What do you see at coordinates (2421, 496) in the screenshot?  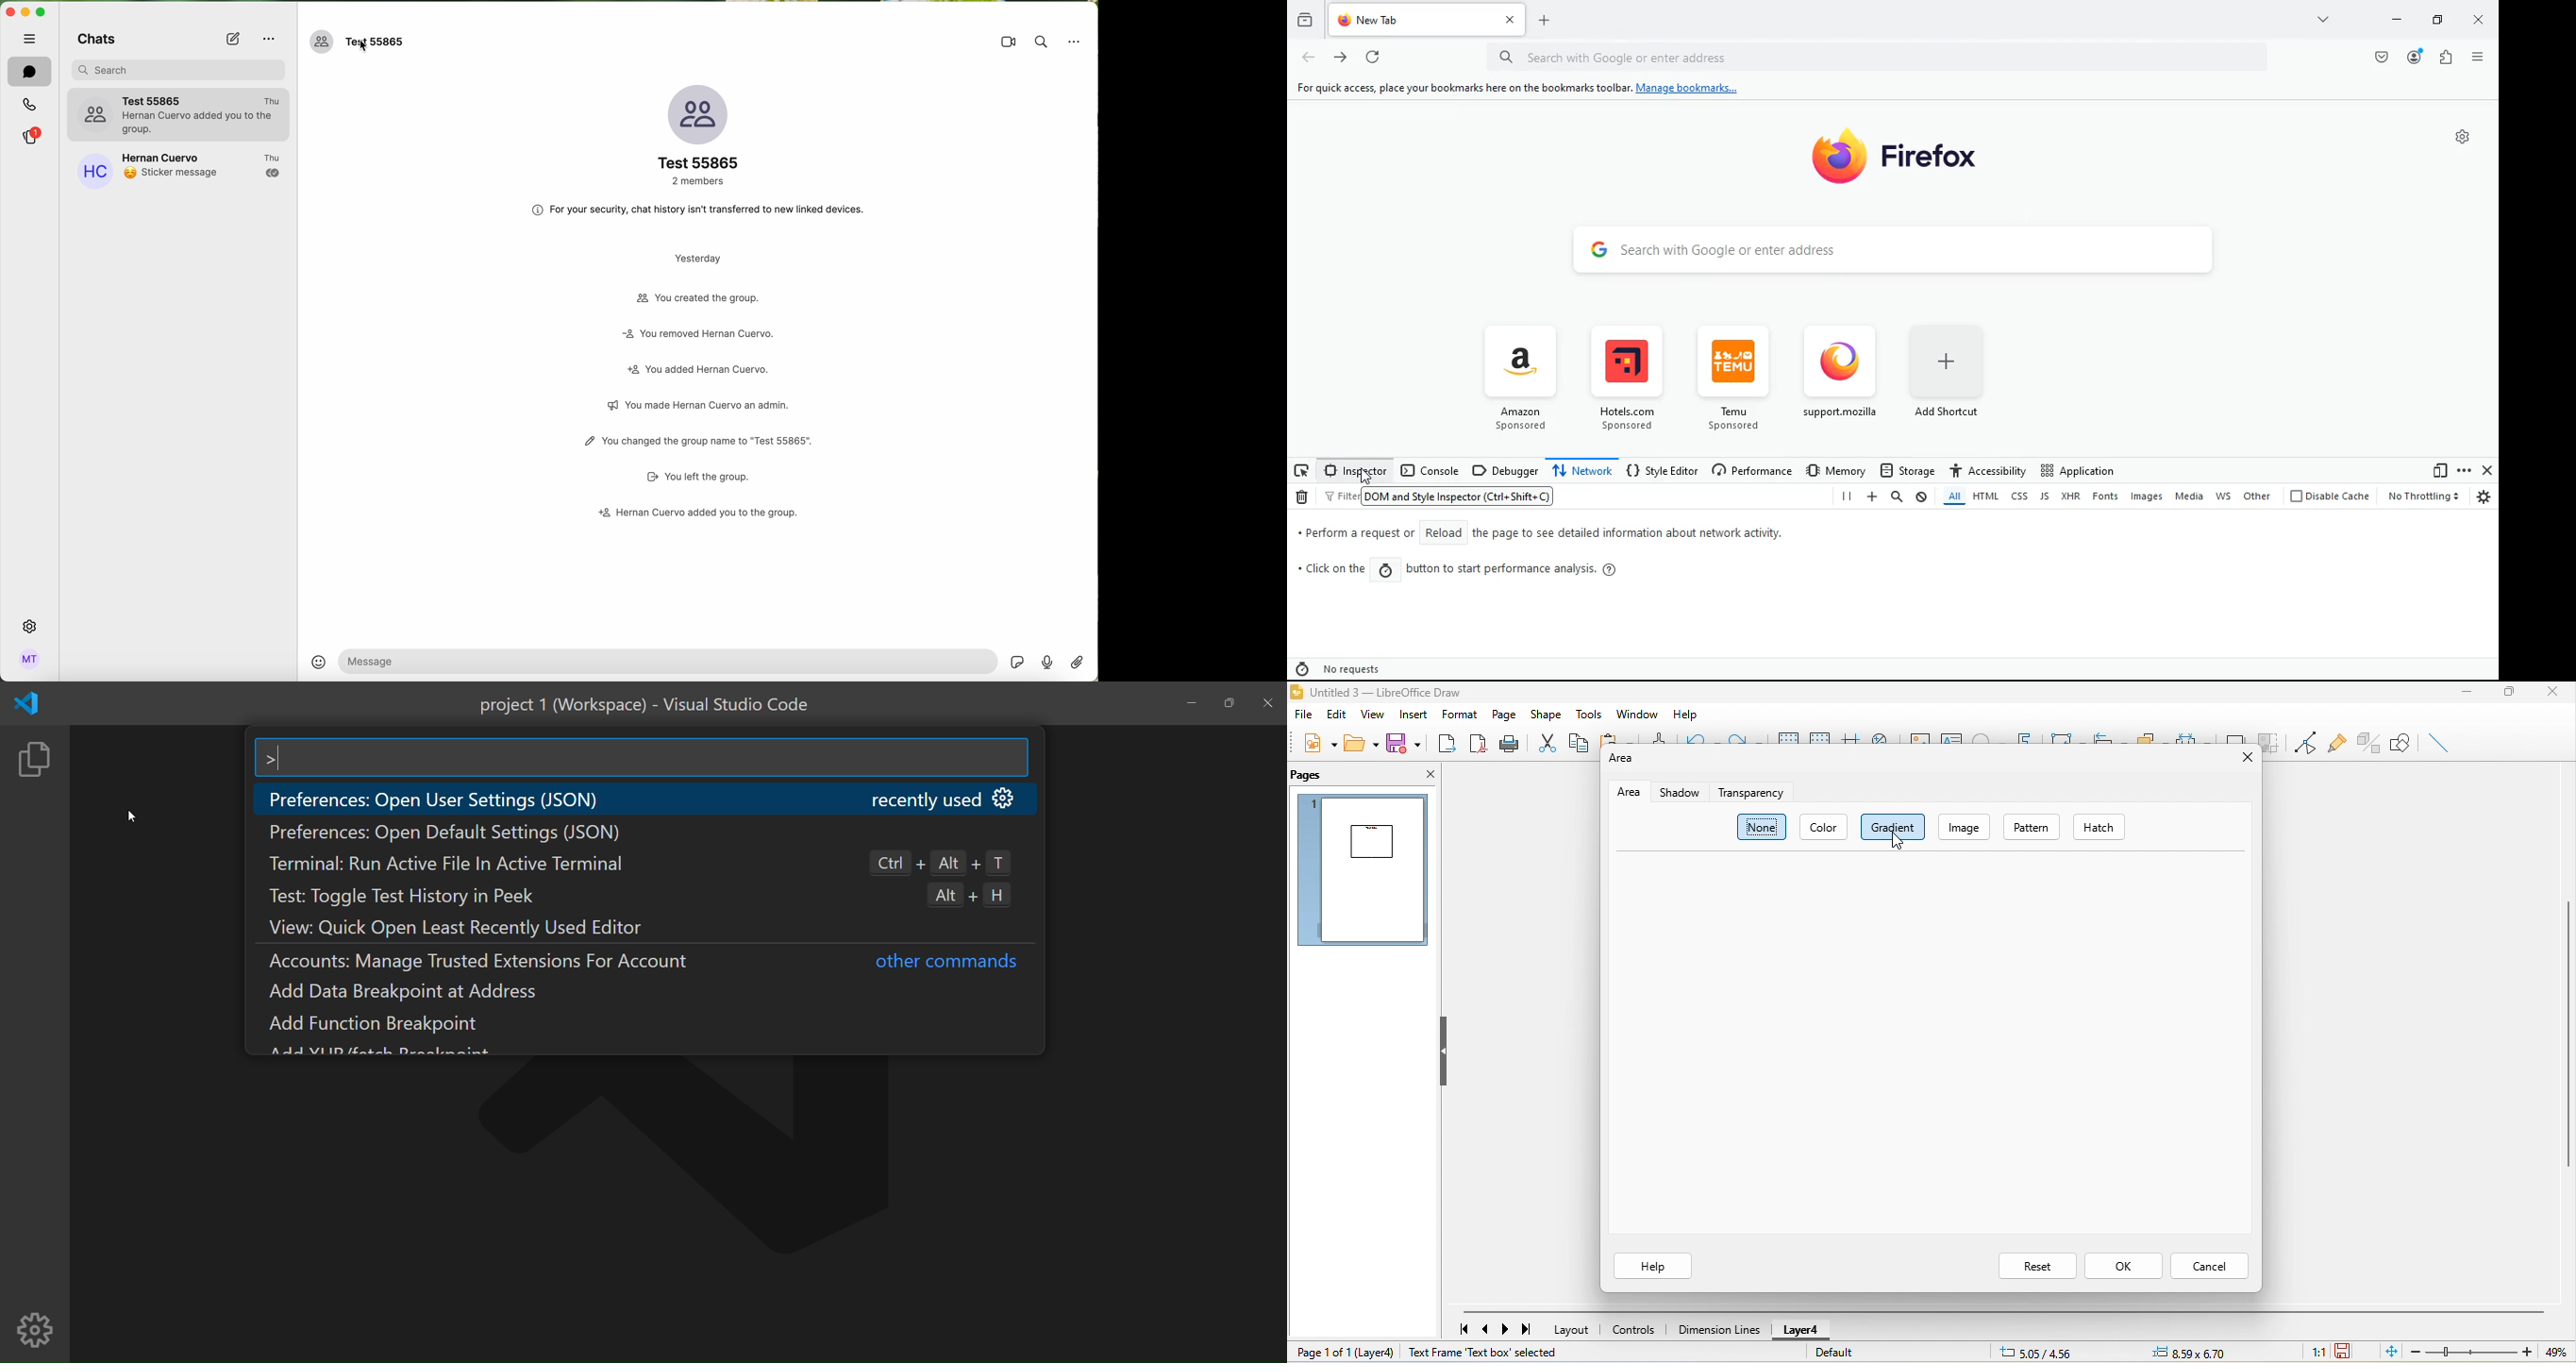 I see `no throttlling` at bounding box center [2421, 496].